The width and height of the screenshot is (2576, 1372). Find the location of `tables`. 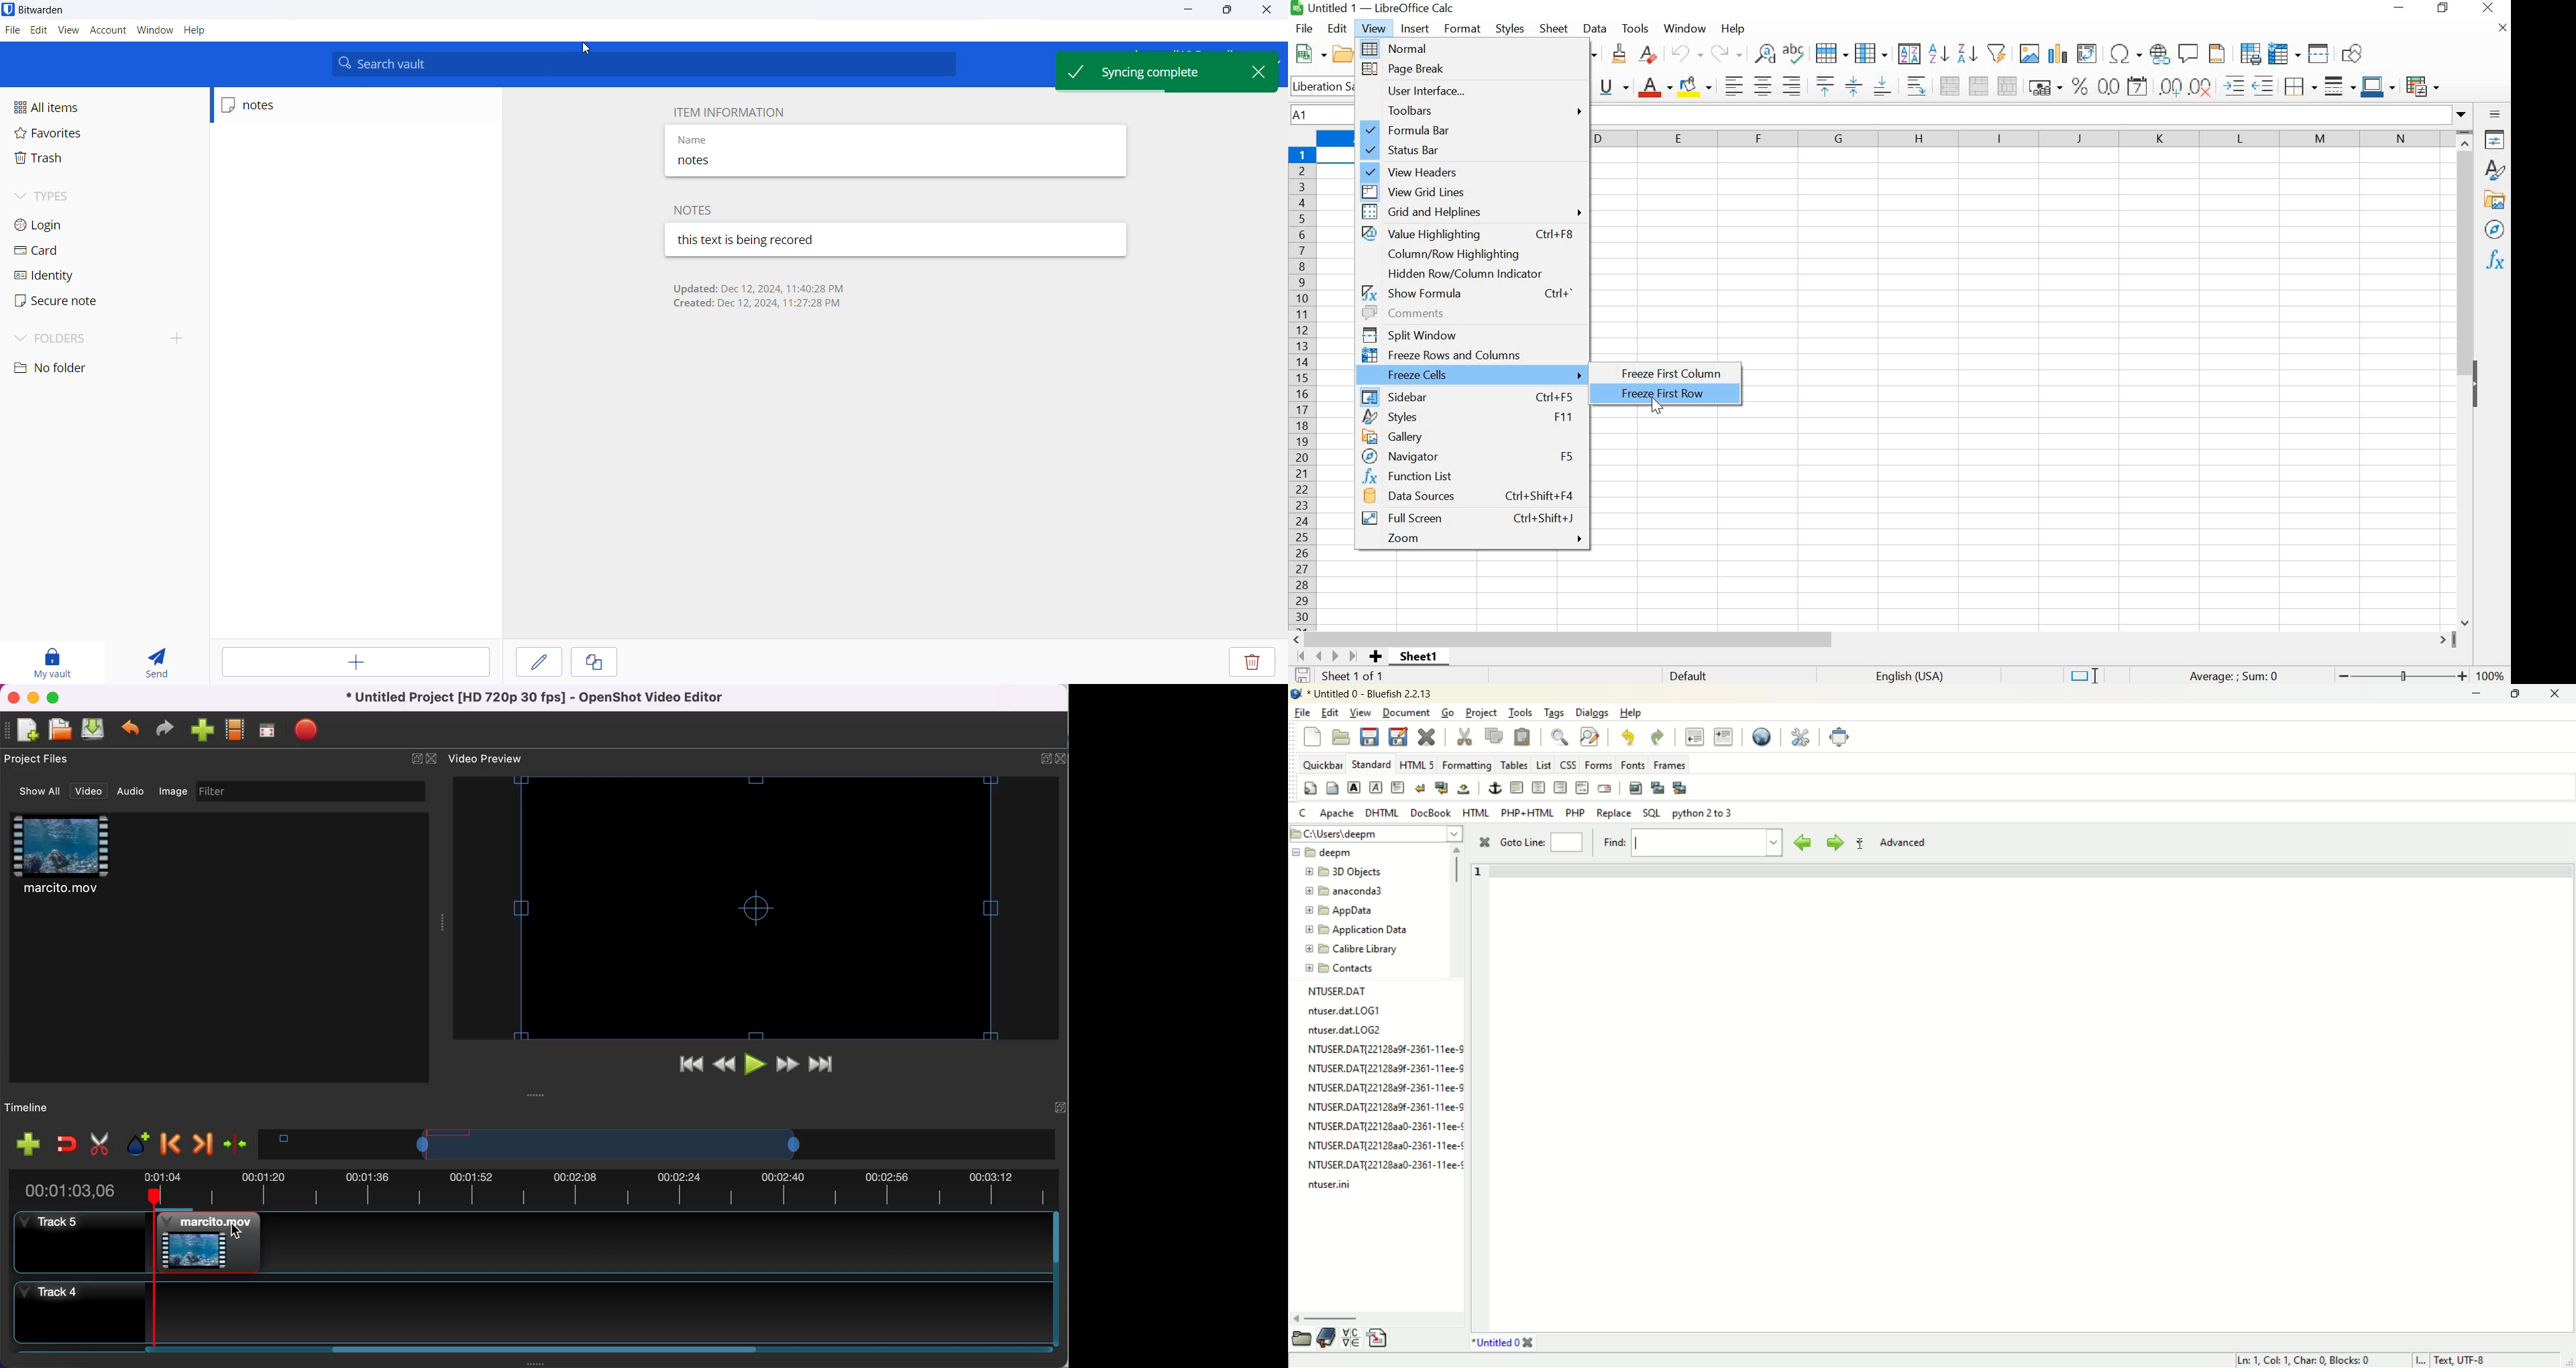

tables is located at coordinates (1514, 764).